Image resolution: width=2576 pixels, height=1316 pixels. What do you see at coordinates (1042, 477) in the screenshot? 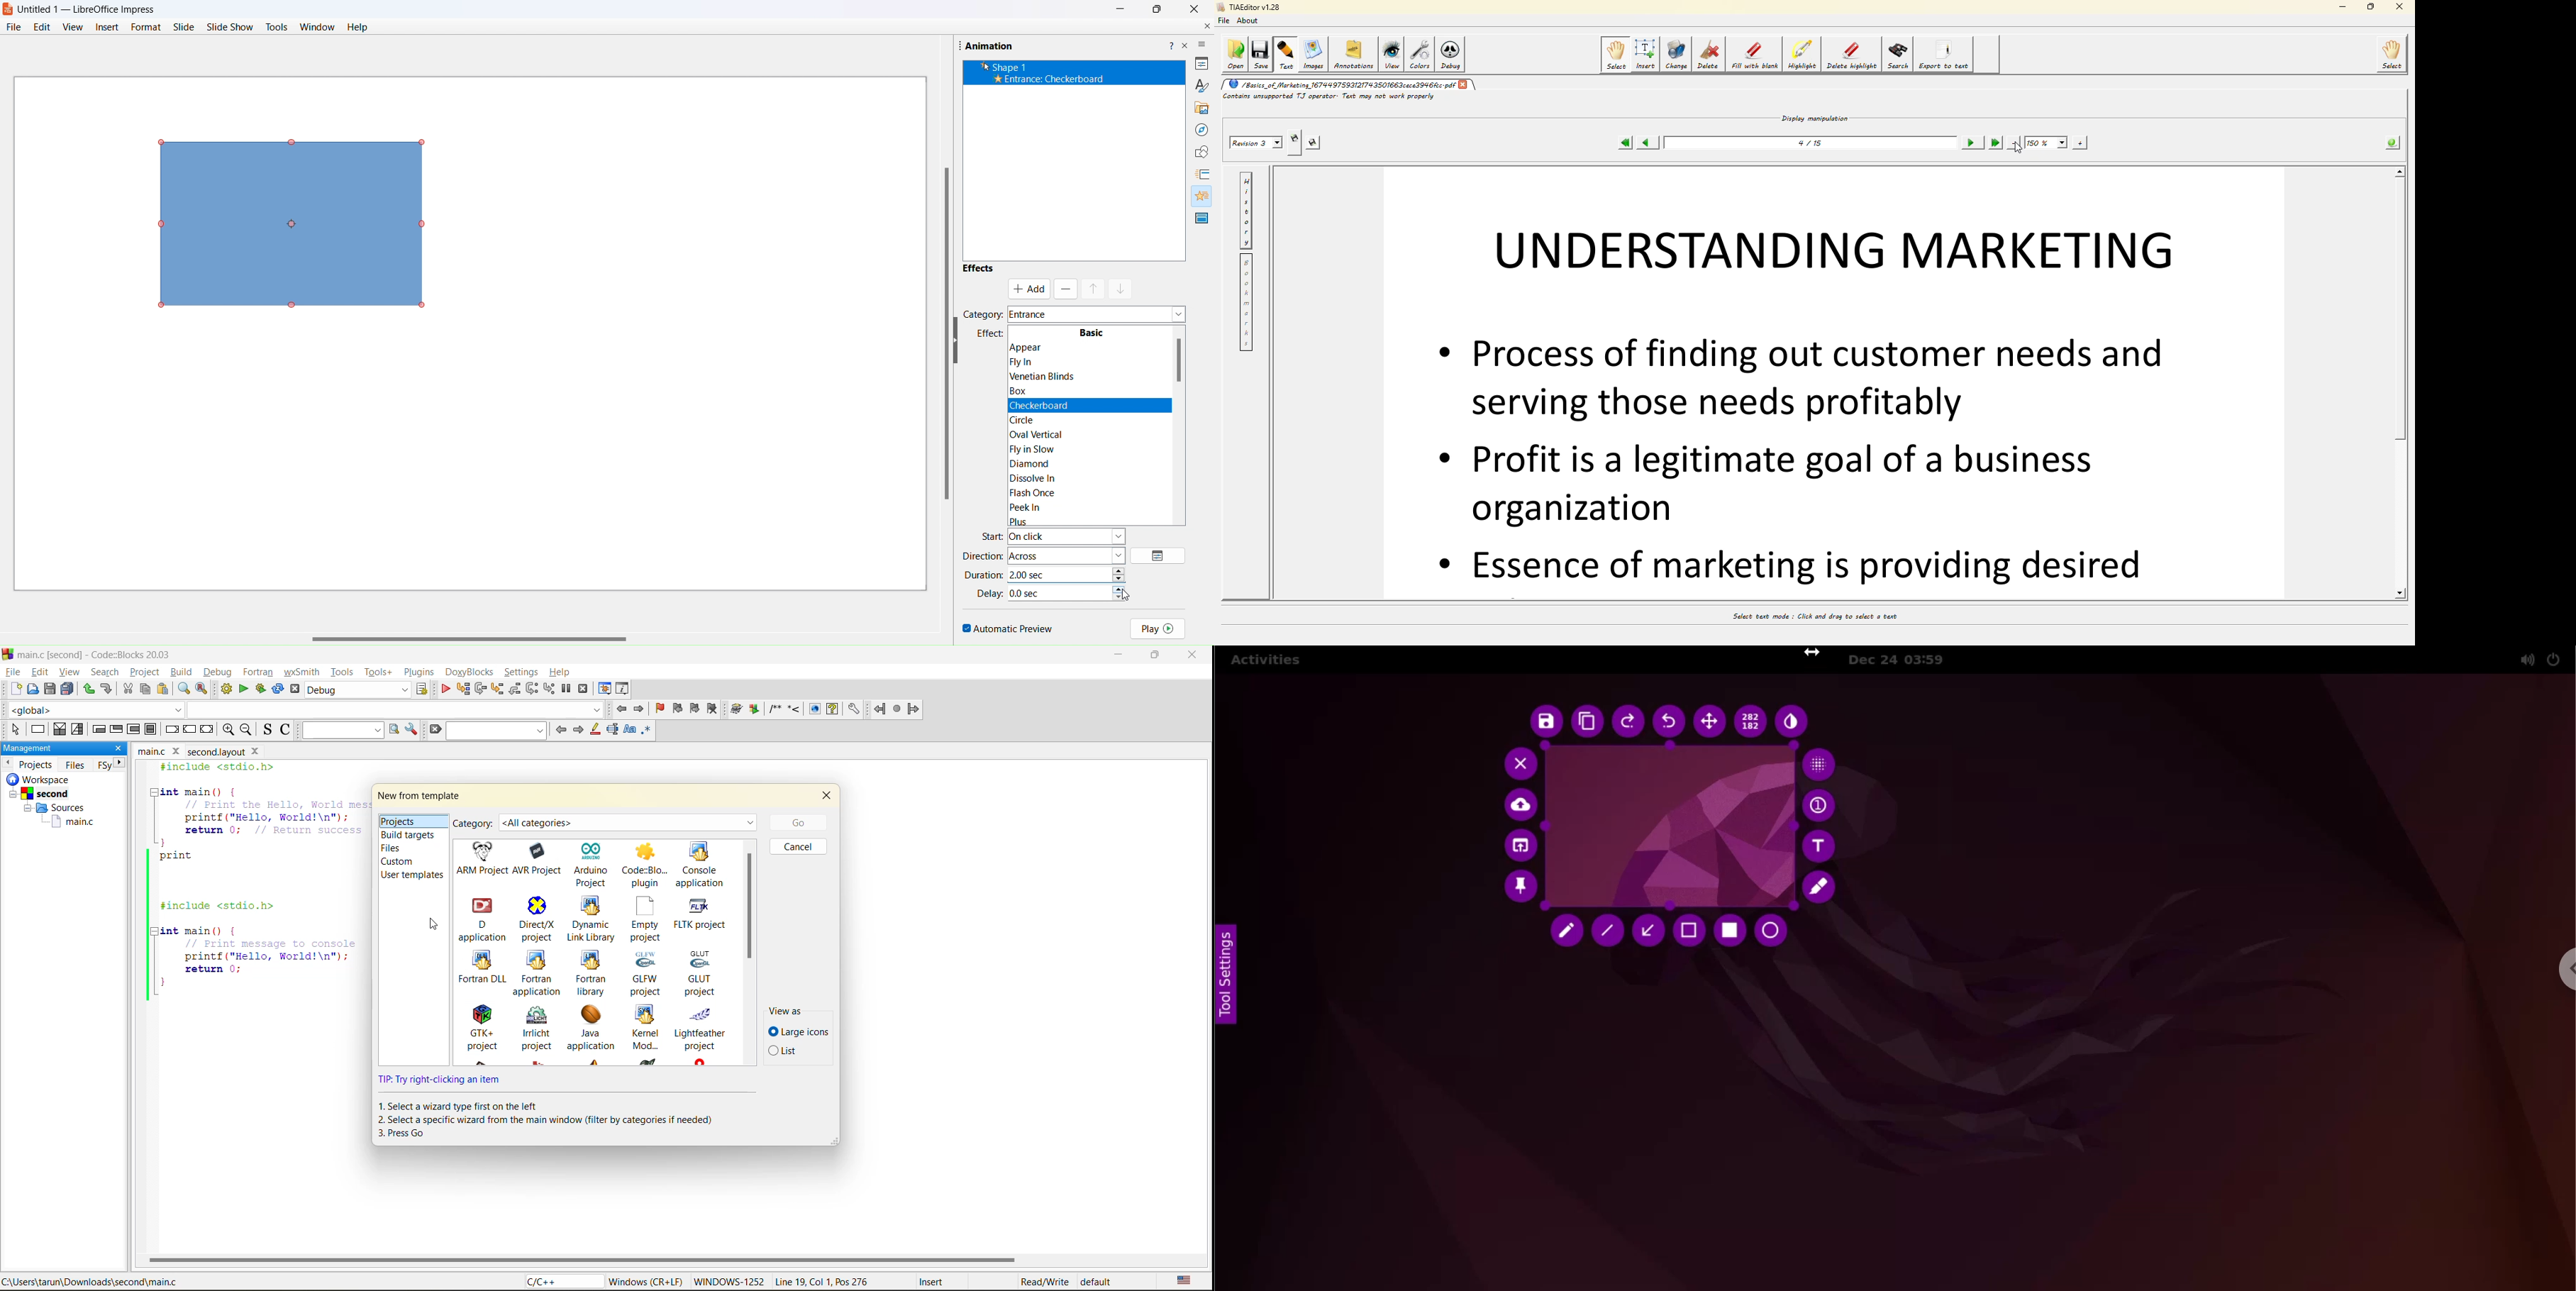
I see `Dissolve In` at bounding box center [1042, 477].